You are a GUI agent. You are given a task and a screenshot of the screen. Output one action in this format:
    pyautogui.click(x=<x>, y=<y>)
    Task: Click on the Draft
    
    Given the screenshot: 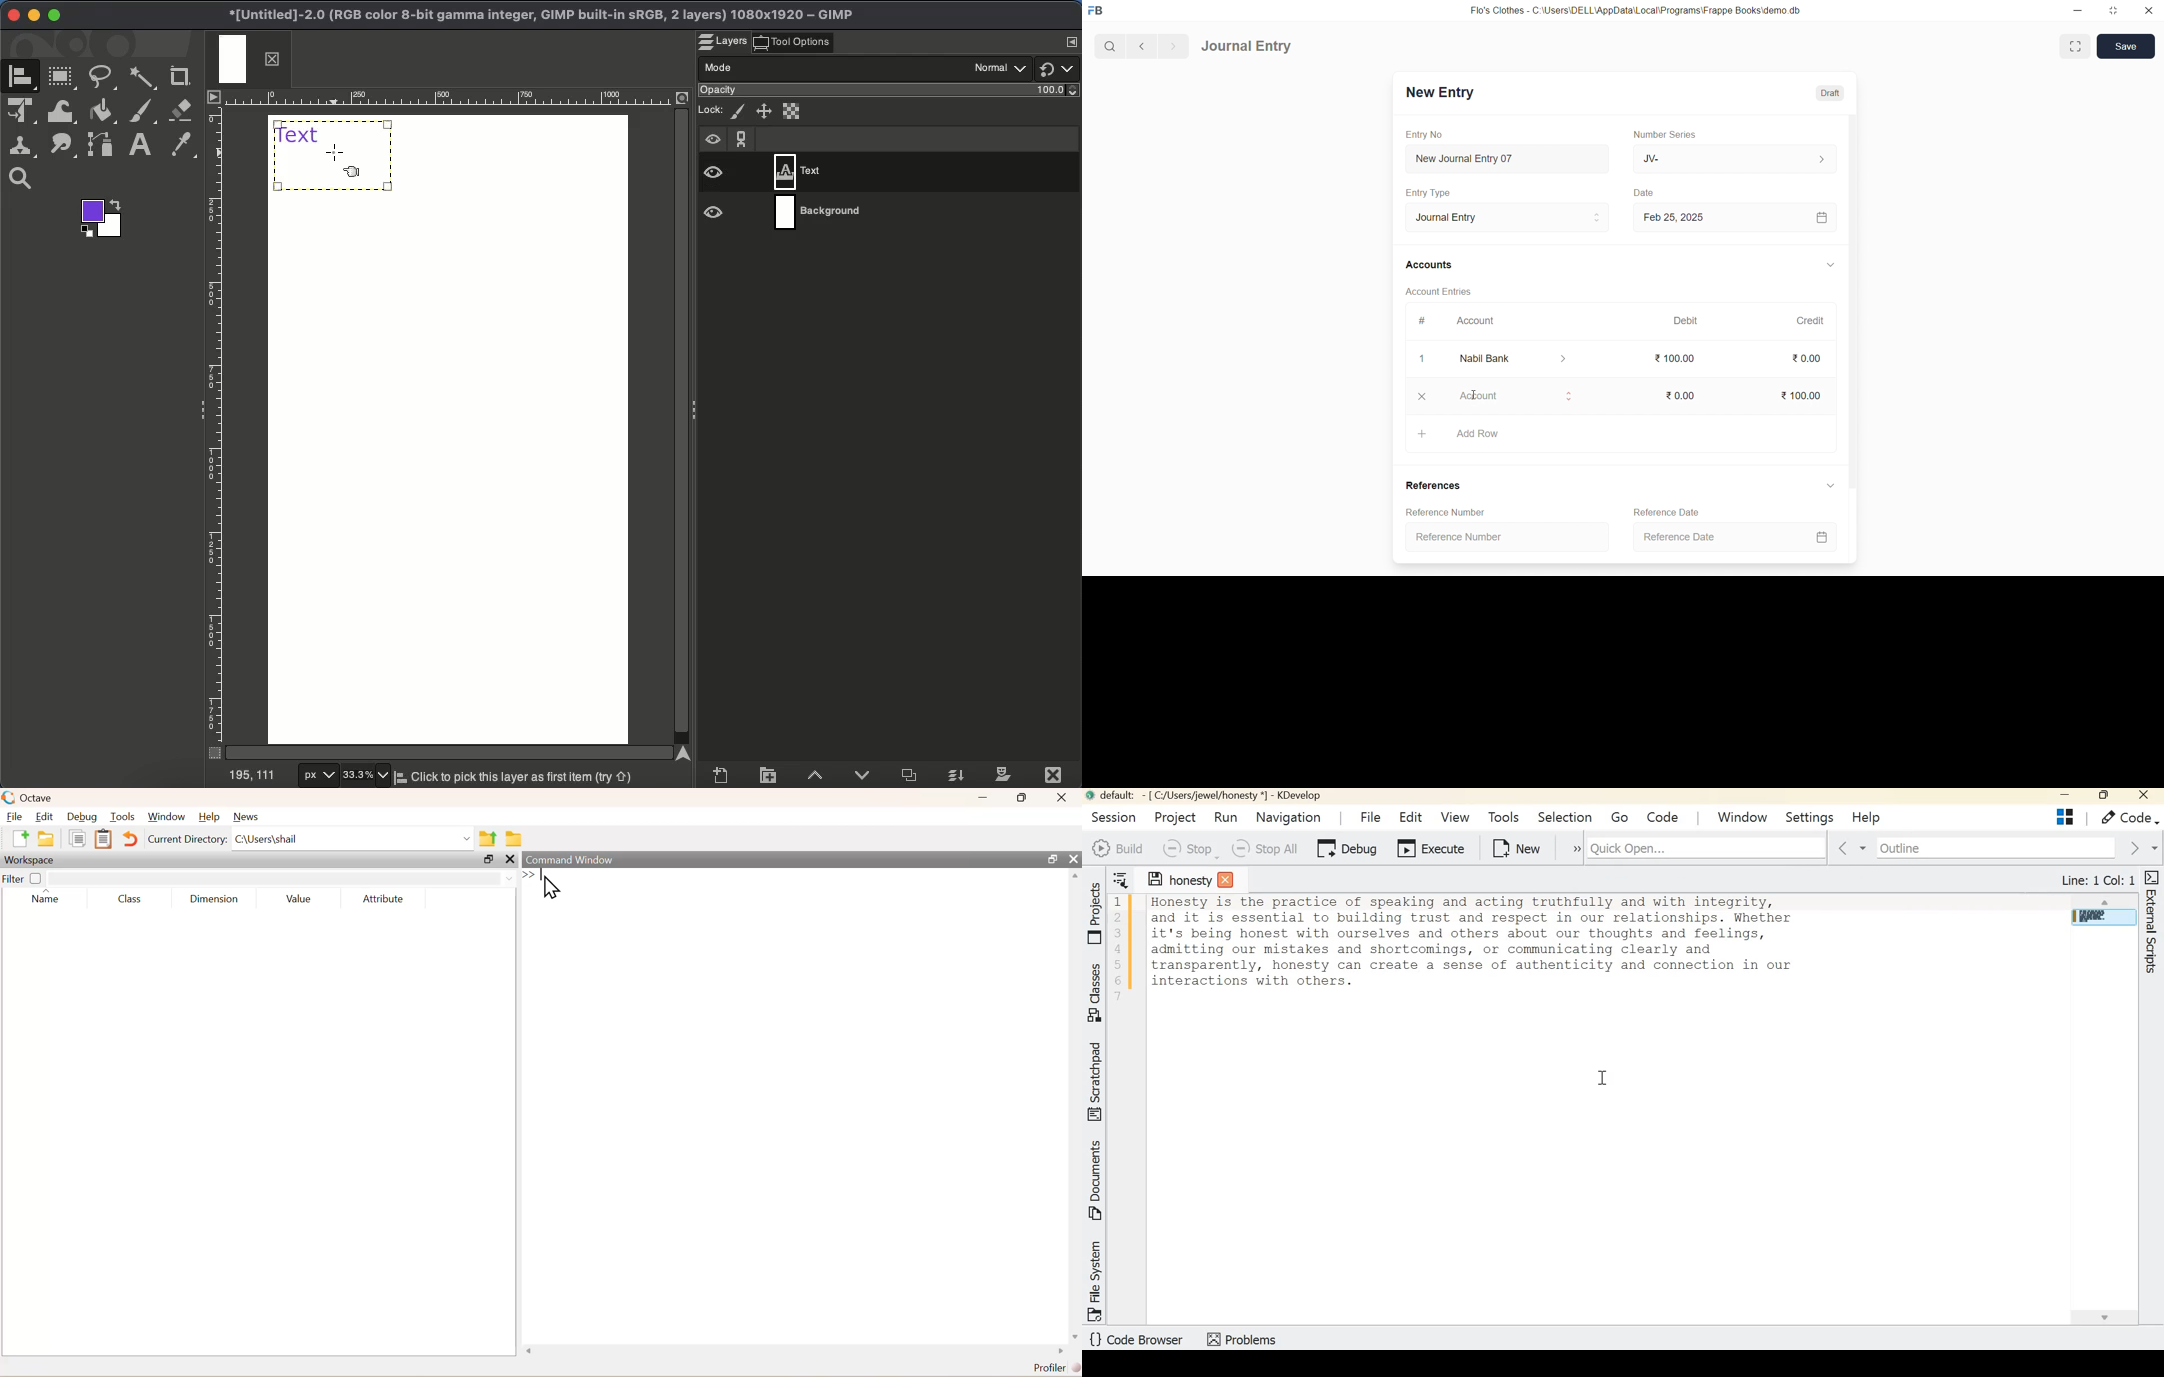 What is the action you would take?
    pyautogui.click(x=1830, y=92)
    